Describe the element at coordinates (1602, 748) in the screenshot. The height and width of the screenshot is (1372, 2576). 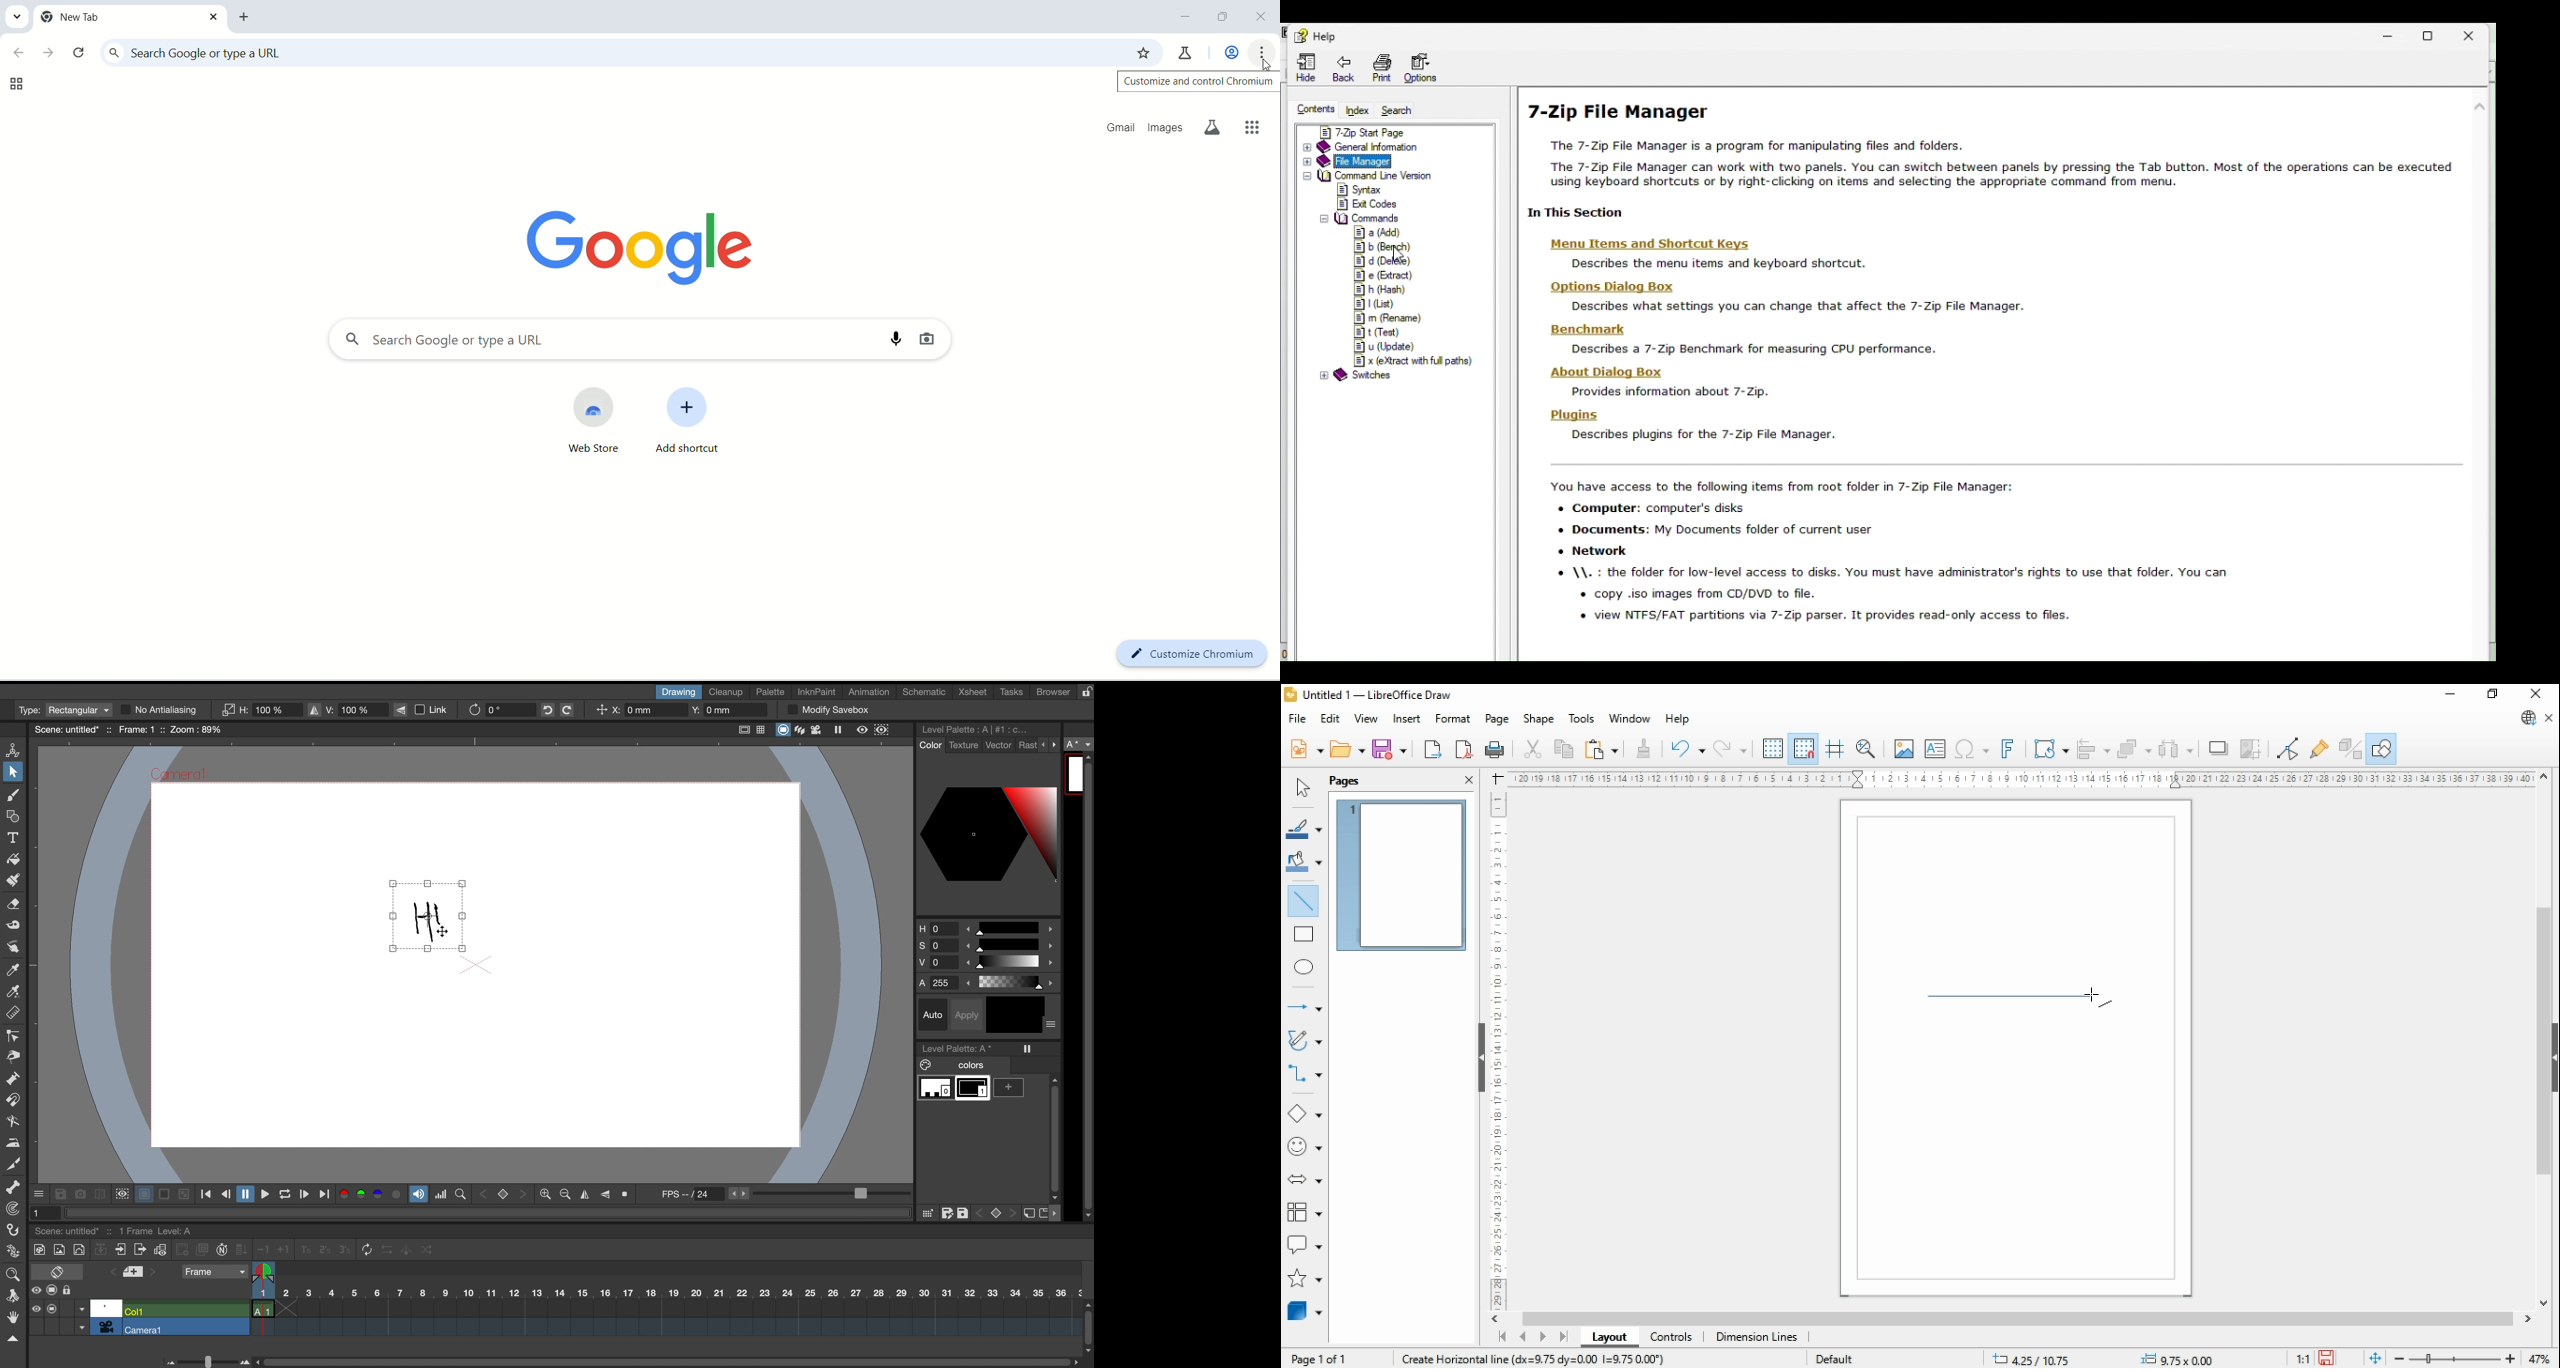
I see `paste` at that location.